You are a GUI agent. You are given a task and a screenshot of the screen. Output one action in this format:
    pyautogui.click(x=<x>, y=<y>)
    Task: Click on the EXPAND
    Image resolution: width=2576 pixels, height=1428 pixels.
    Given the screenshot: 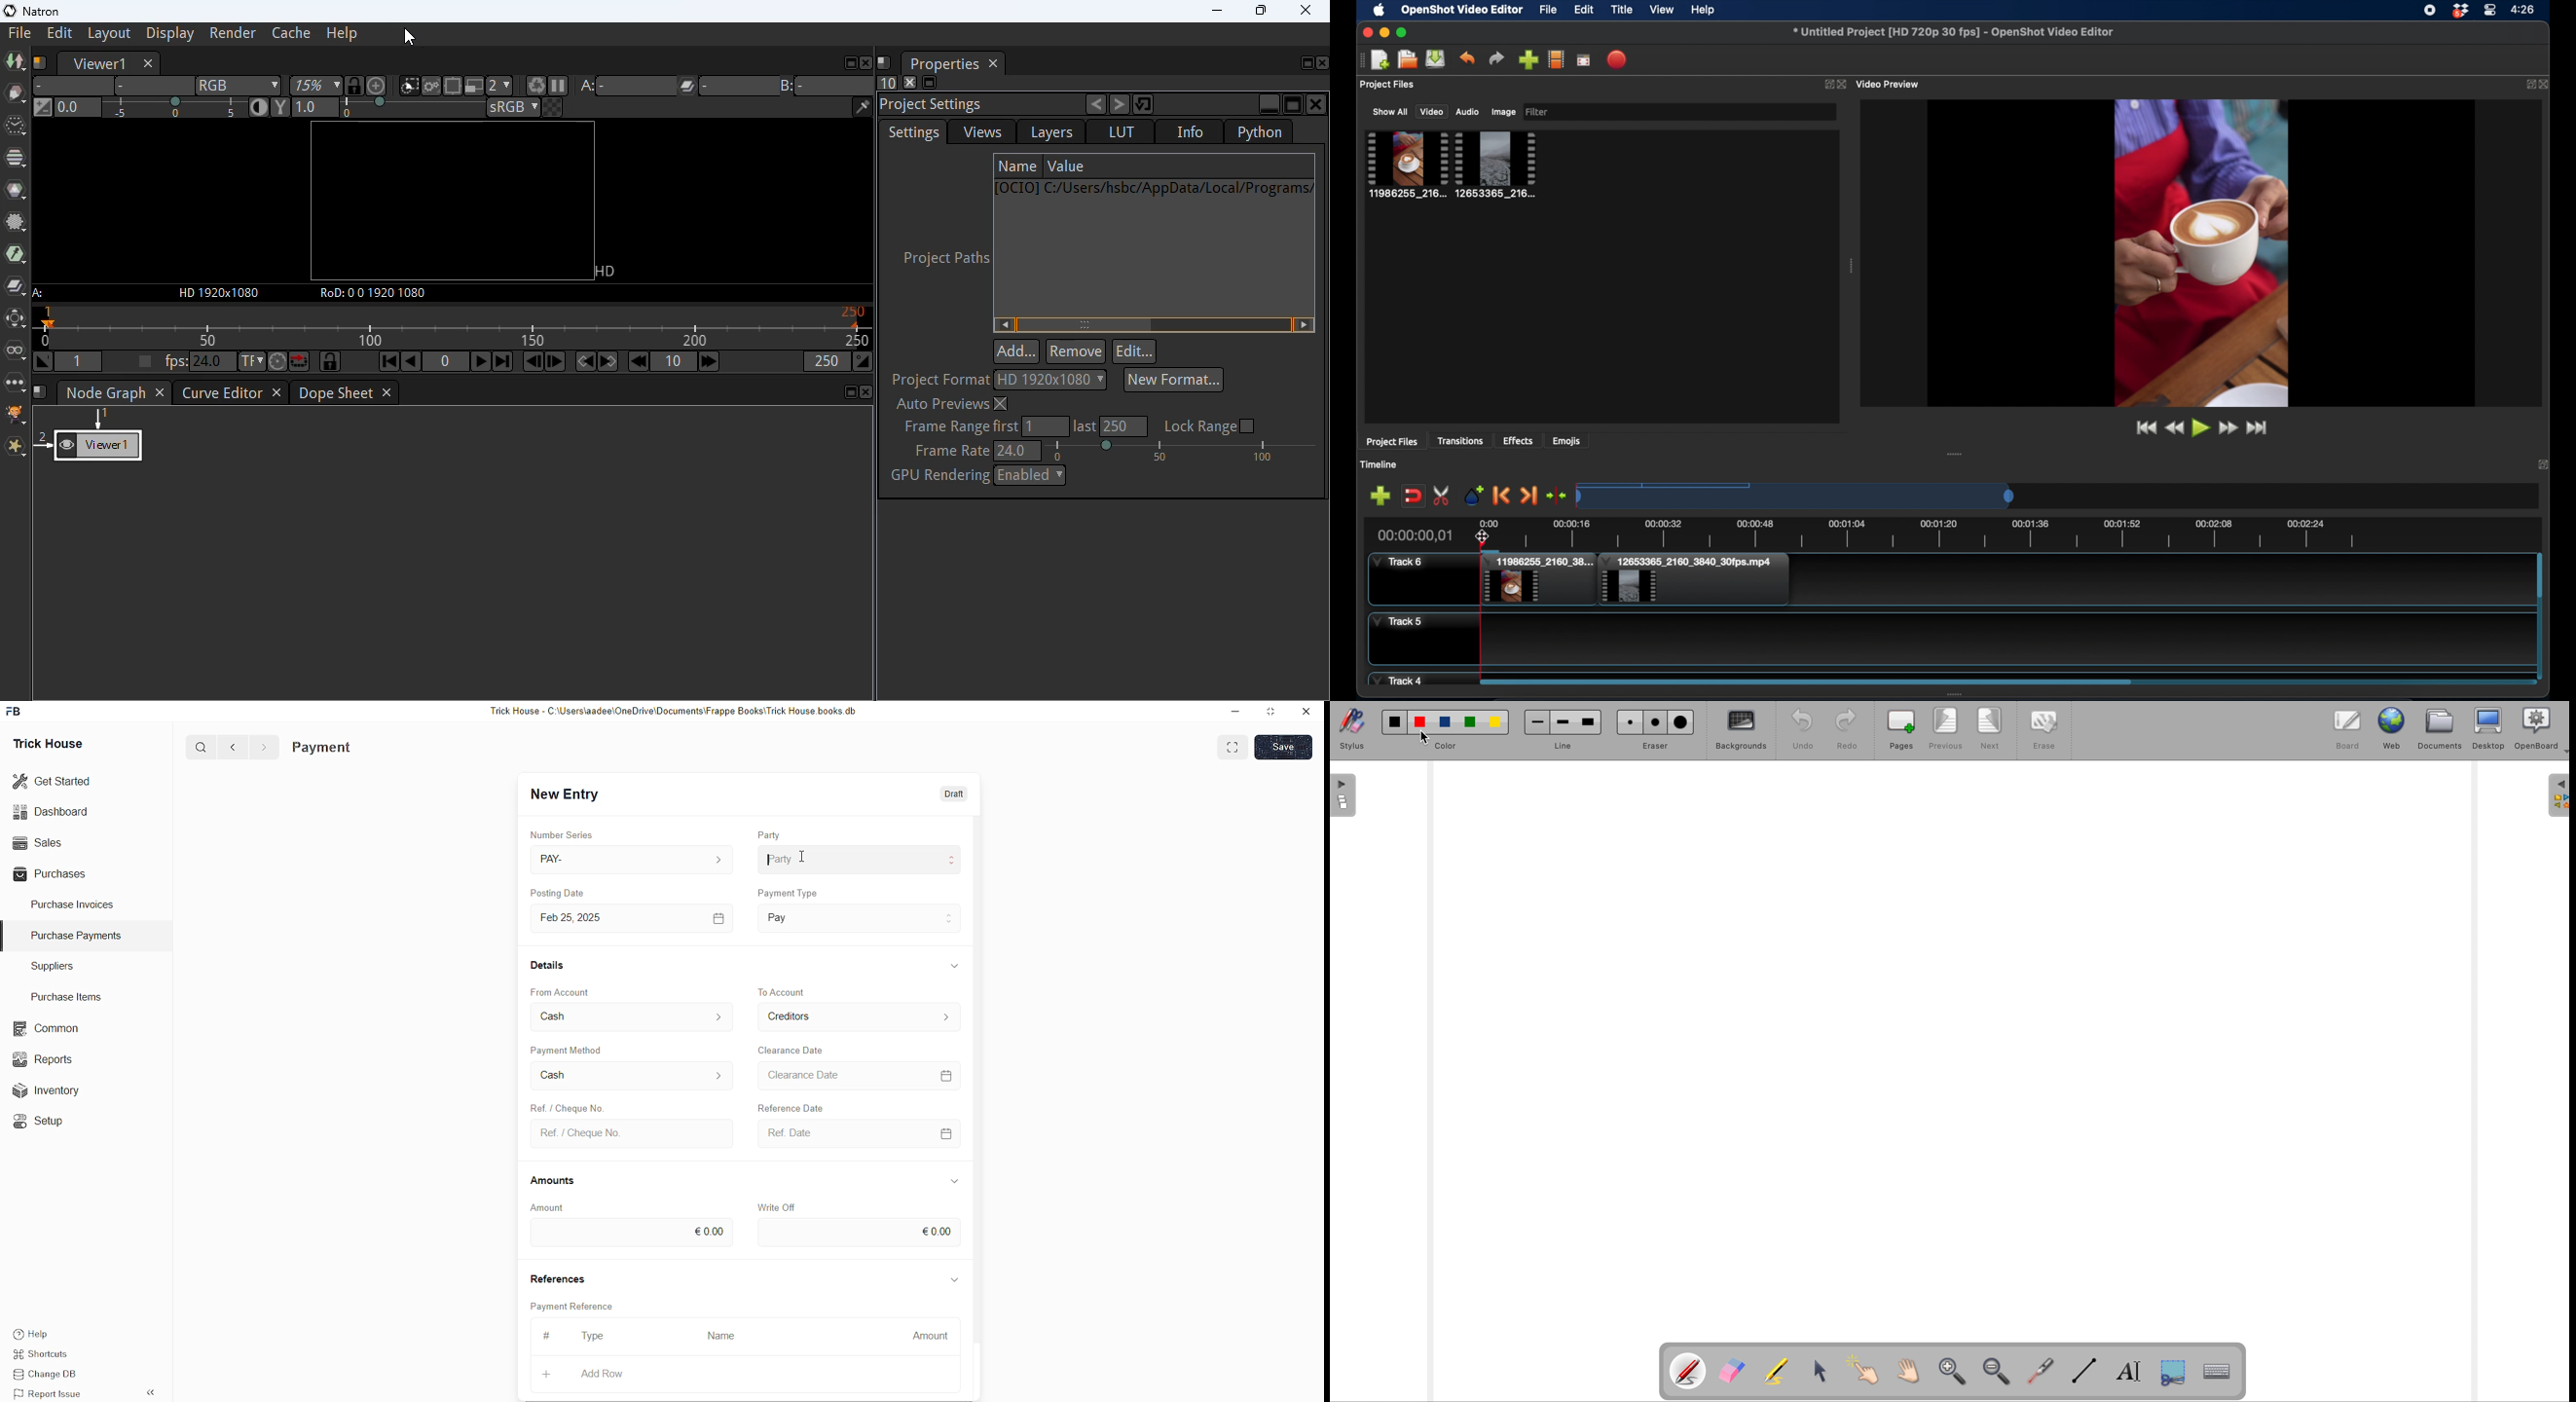 What is the action you would take?
    pyautogui.click(x=1235, y=746)
    